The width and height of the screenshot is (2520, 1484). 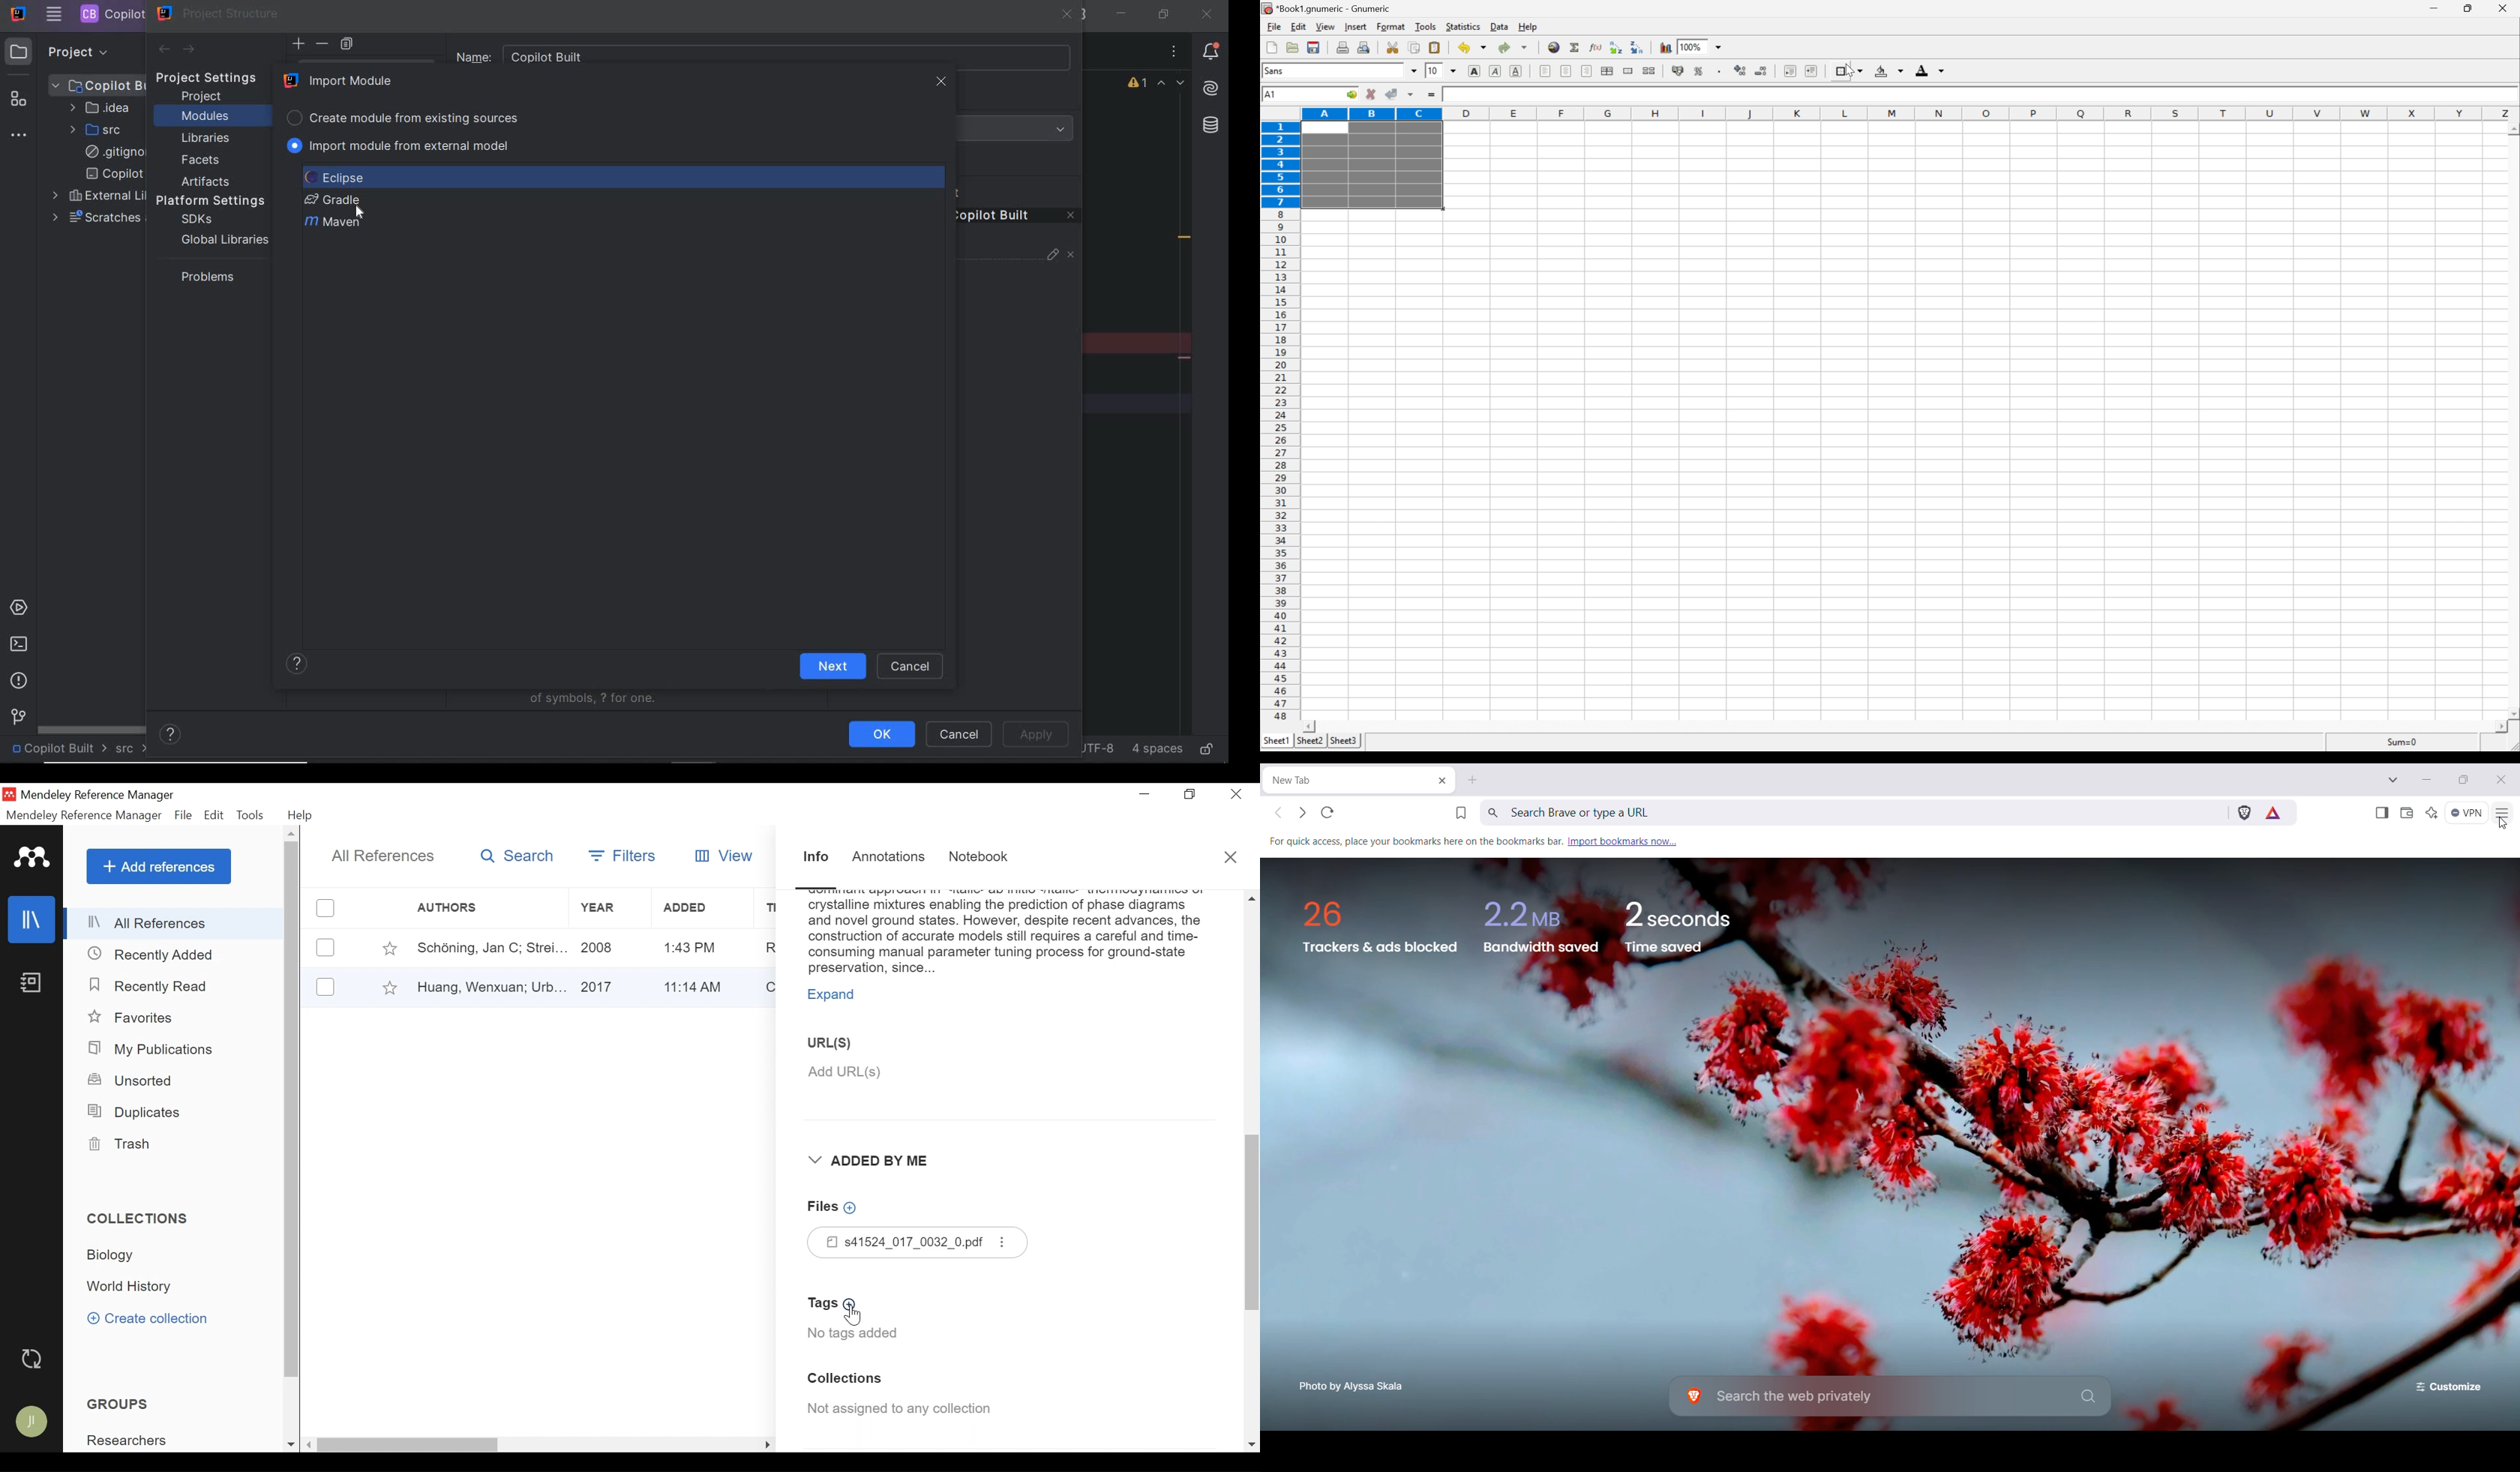 What do you see at coordinates (1497, 28) in the screenshot?
I see `data` at bounding box center [1497, 28].